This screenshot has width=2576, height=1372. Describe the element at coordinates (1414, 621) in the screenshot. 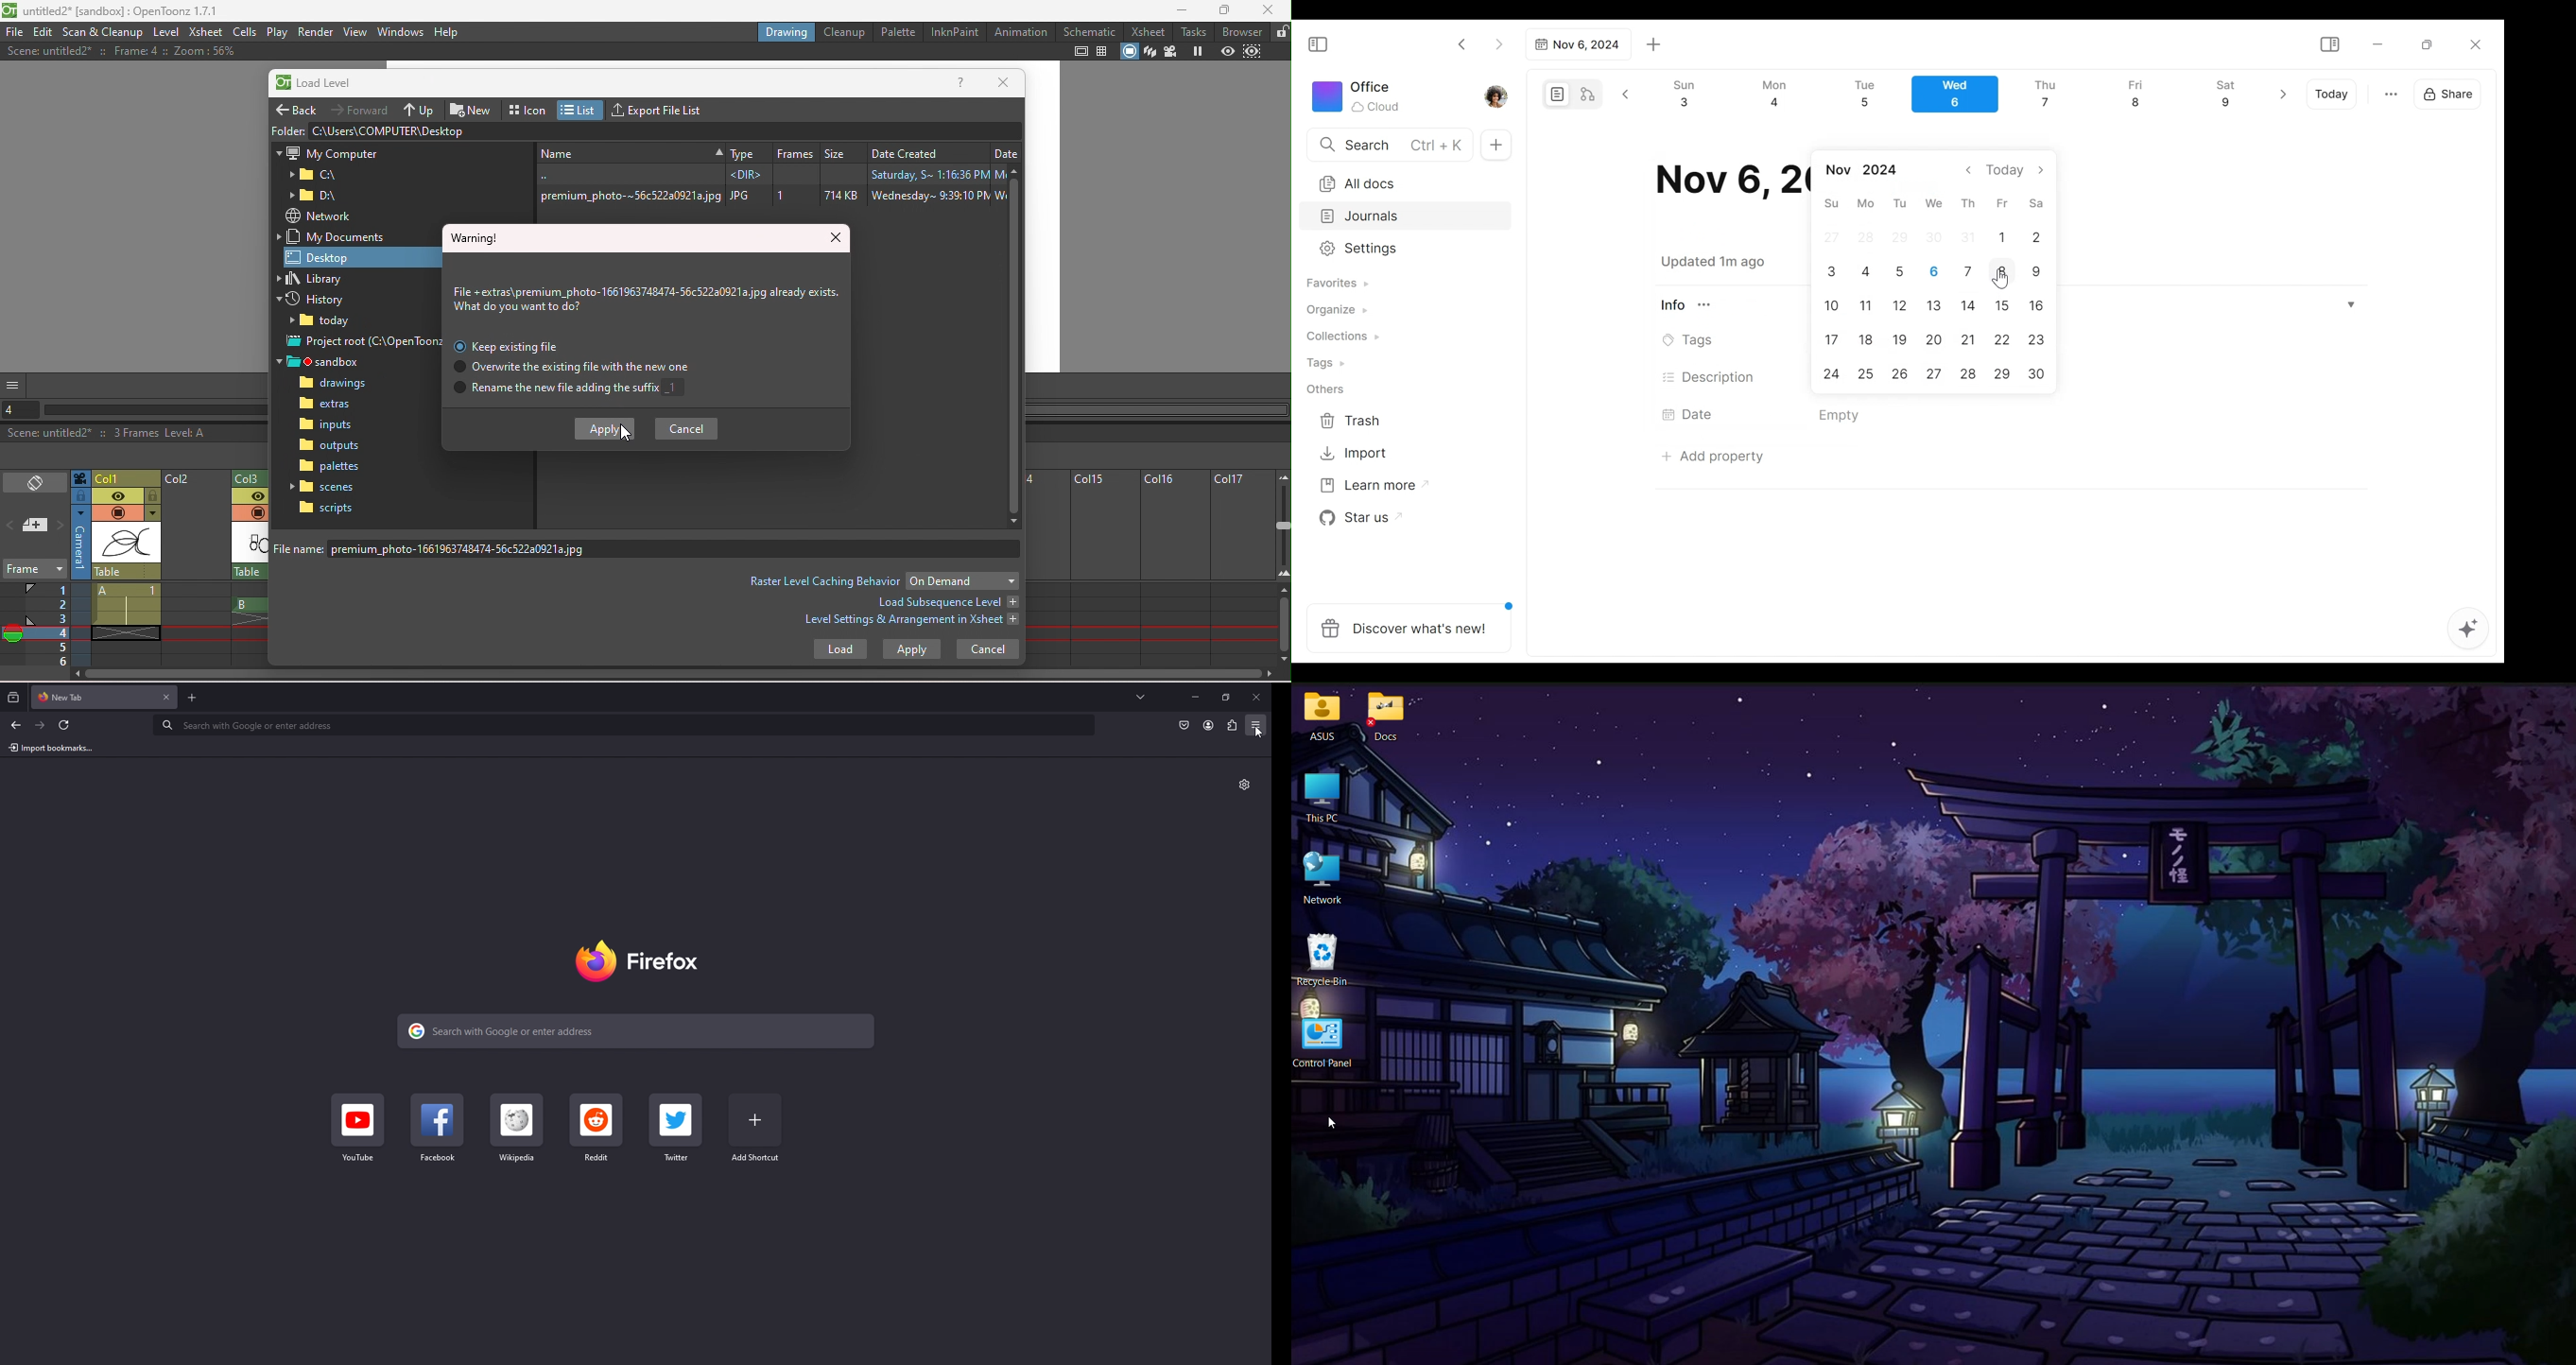

I see `Discover what's new` at that location.